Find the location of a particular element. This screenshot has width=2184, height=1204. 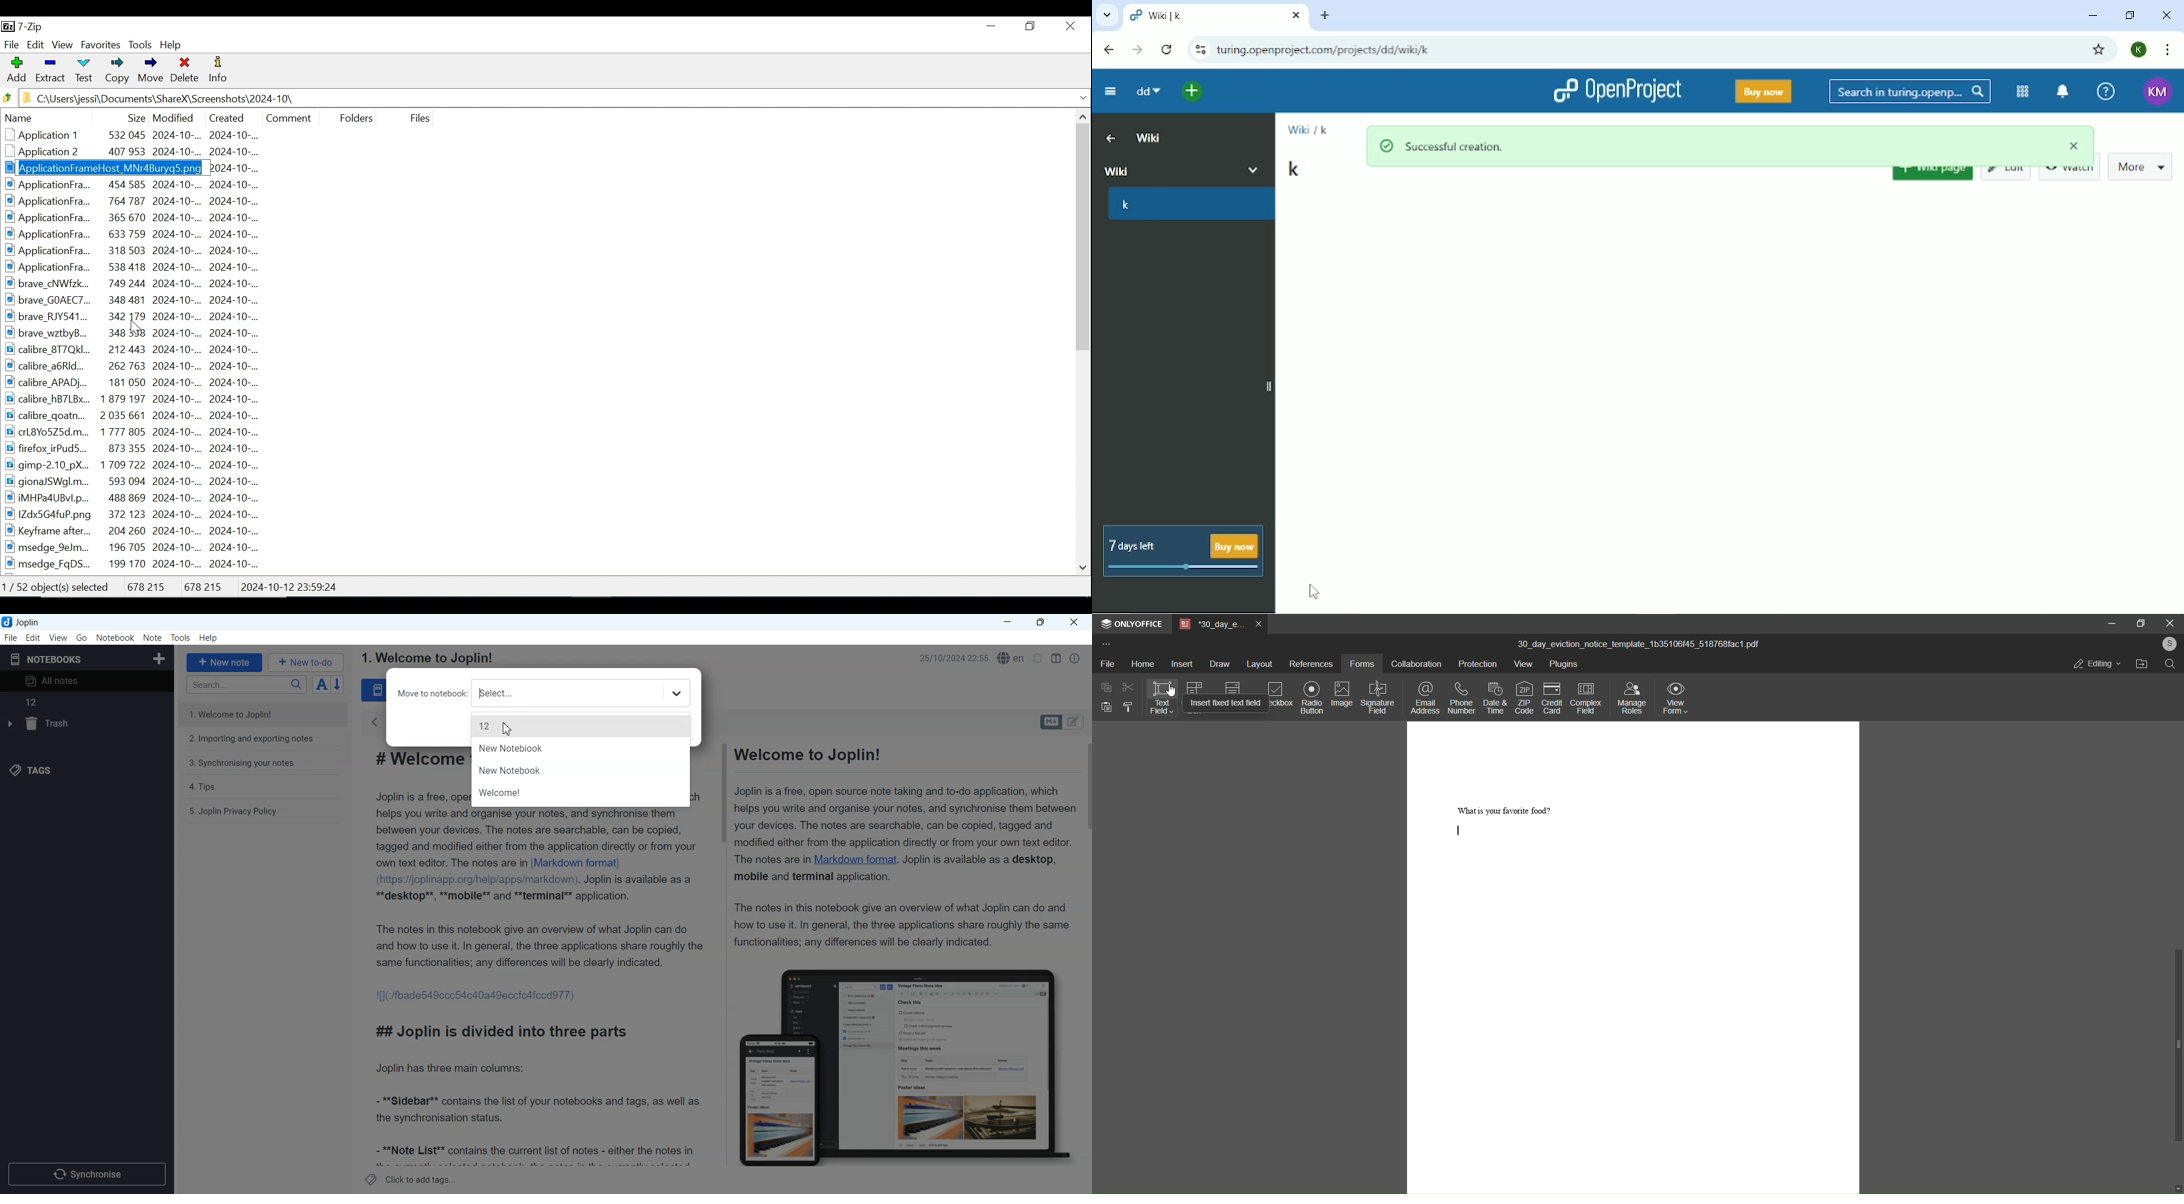

Tags is located at coordinates (35, 770).